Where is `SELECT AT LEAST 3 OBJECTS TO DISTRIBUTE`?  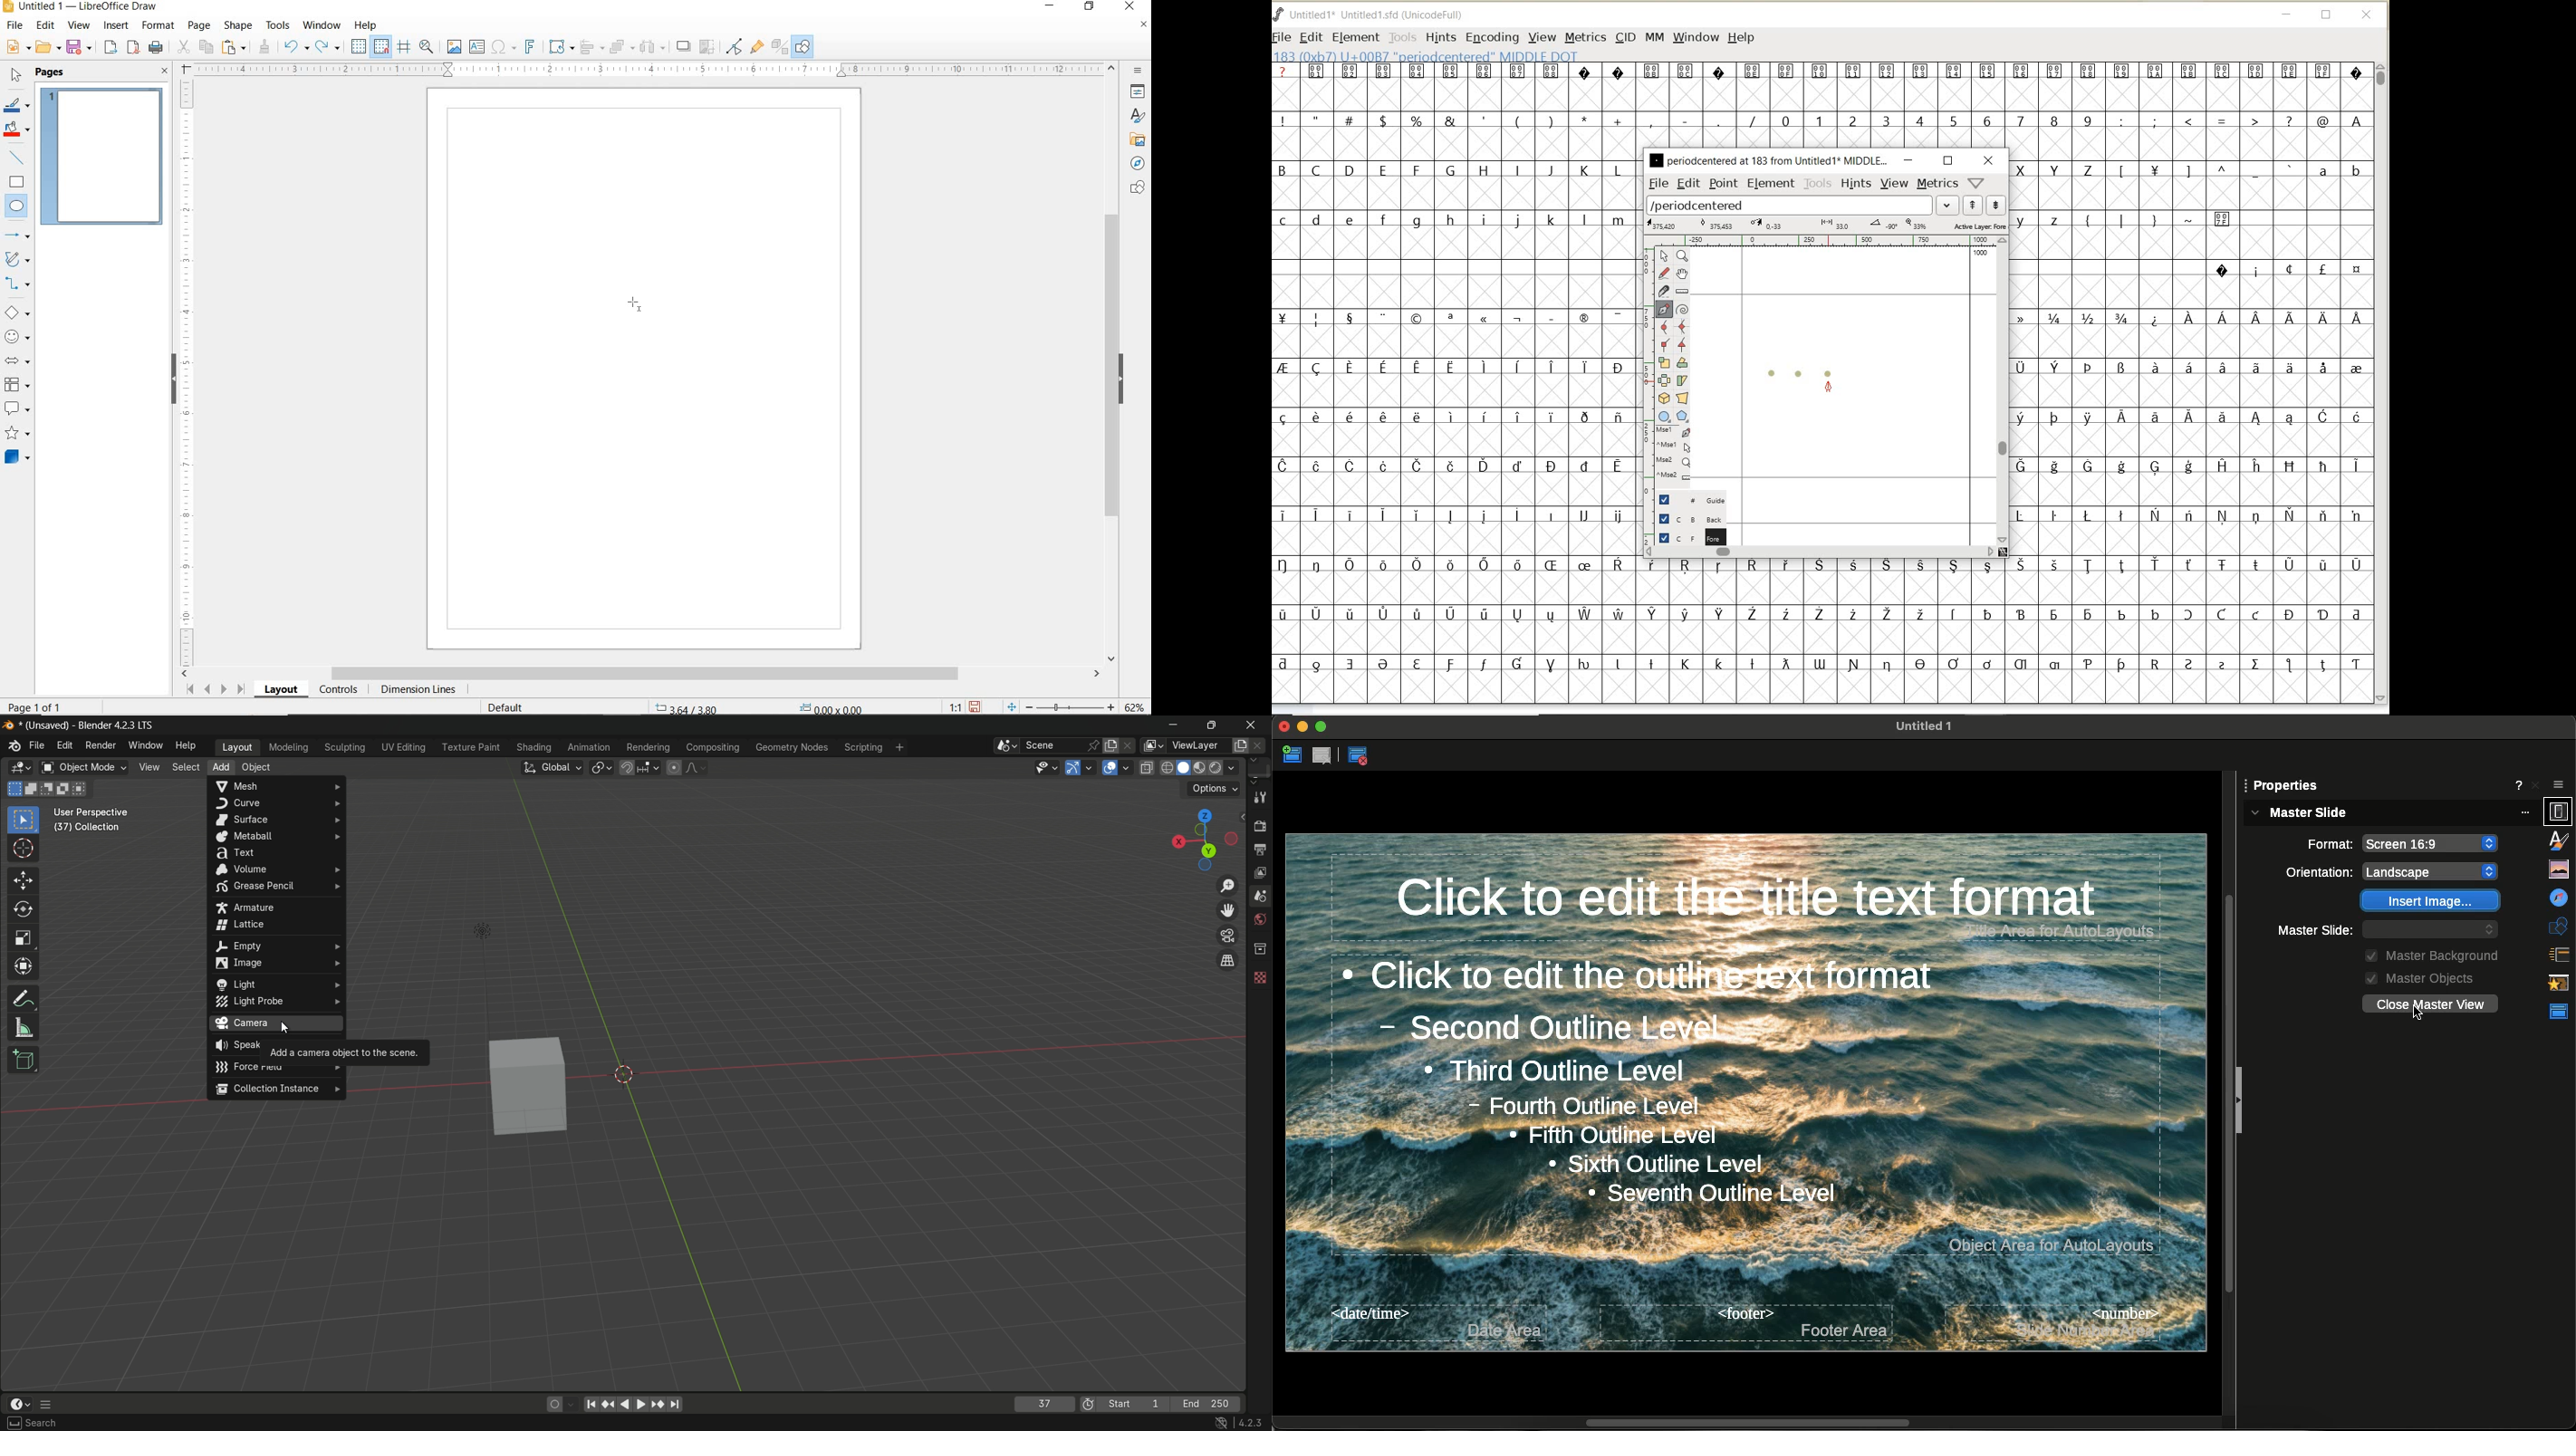
SELECT AT LEAST 3 OBJECTS TO DISTRIBUTE is located at coordinates (653, 46).